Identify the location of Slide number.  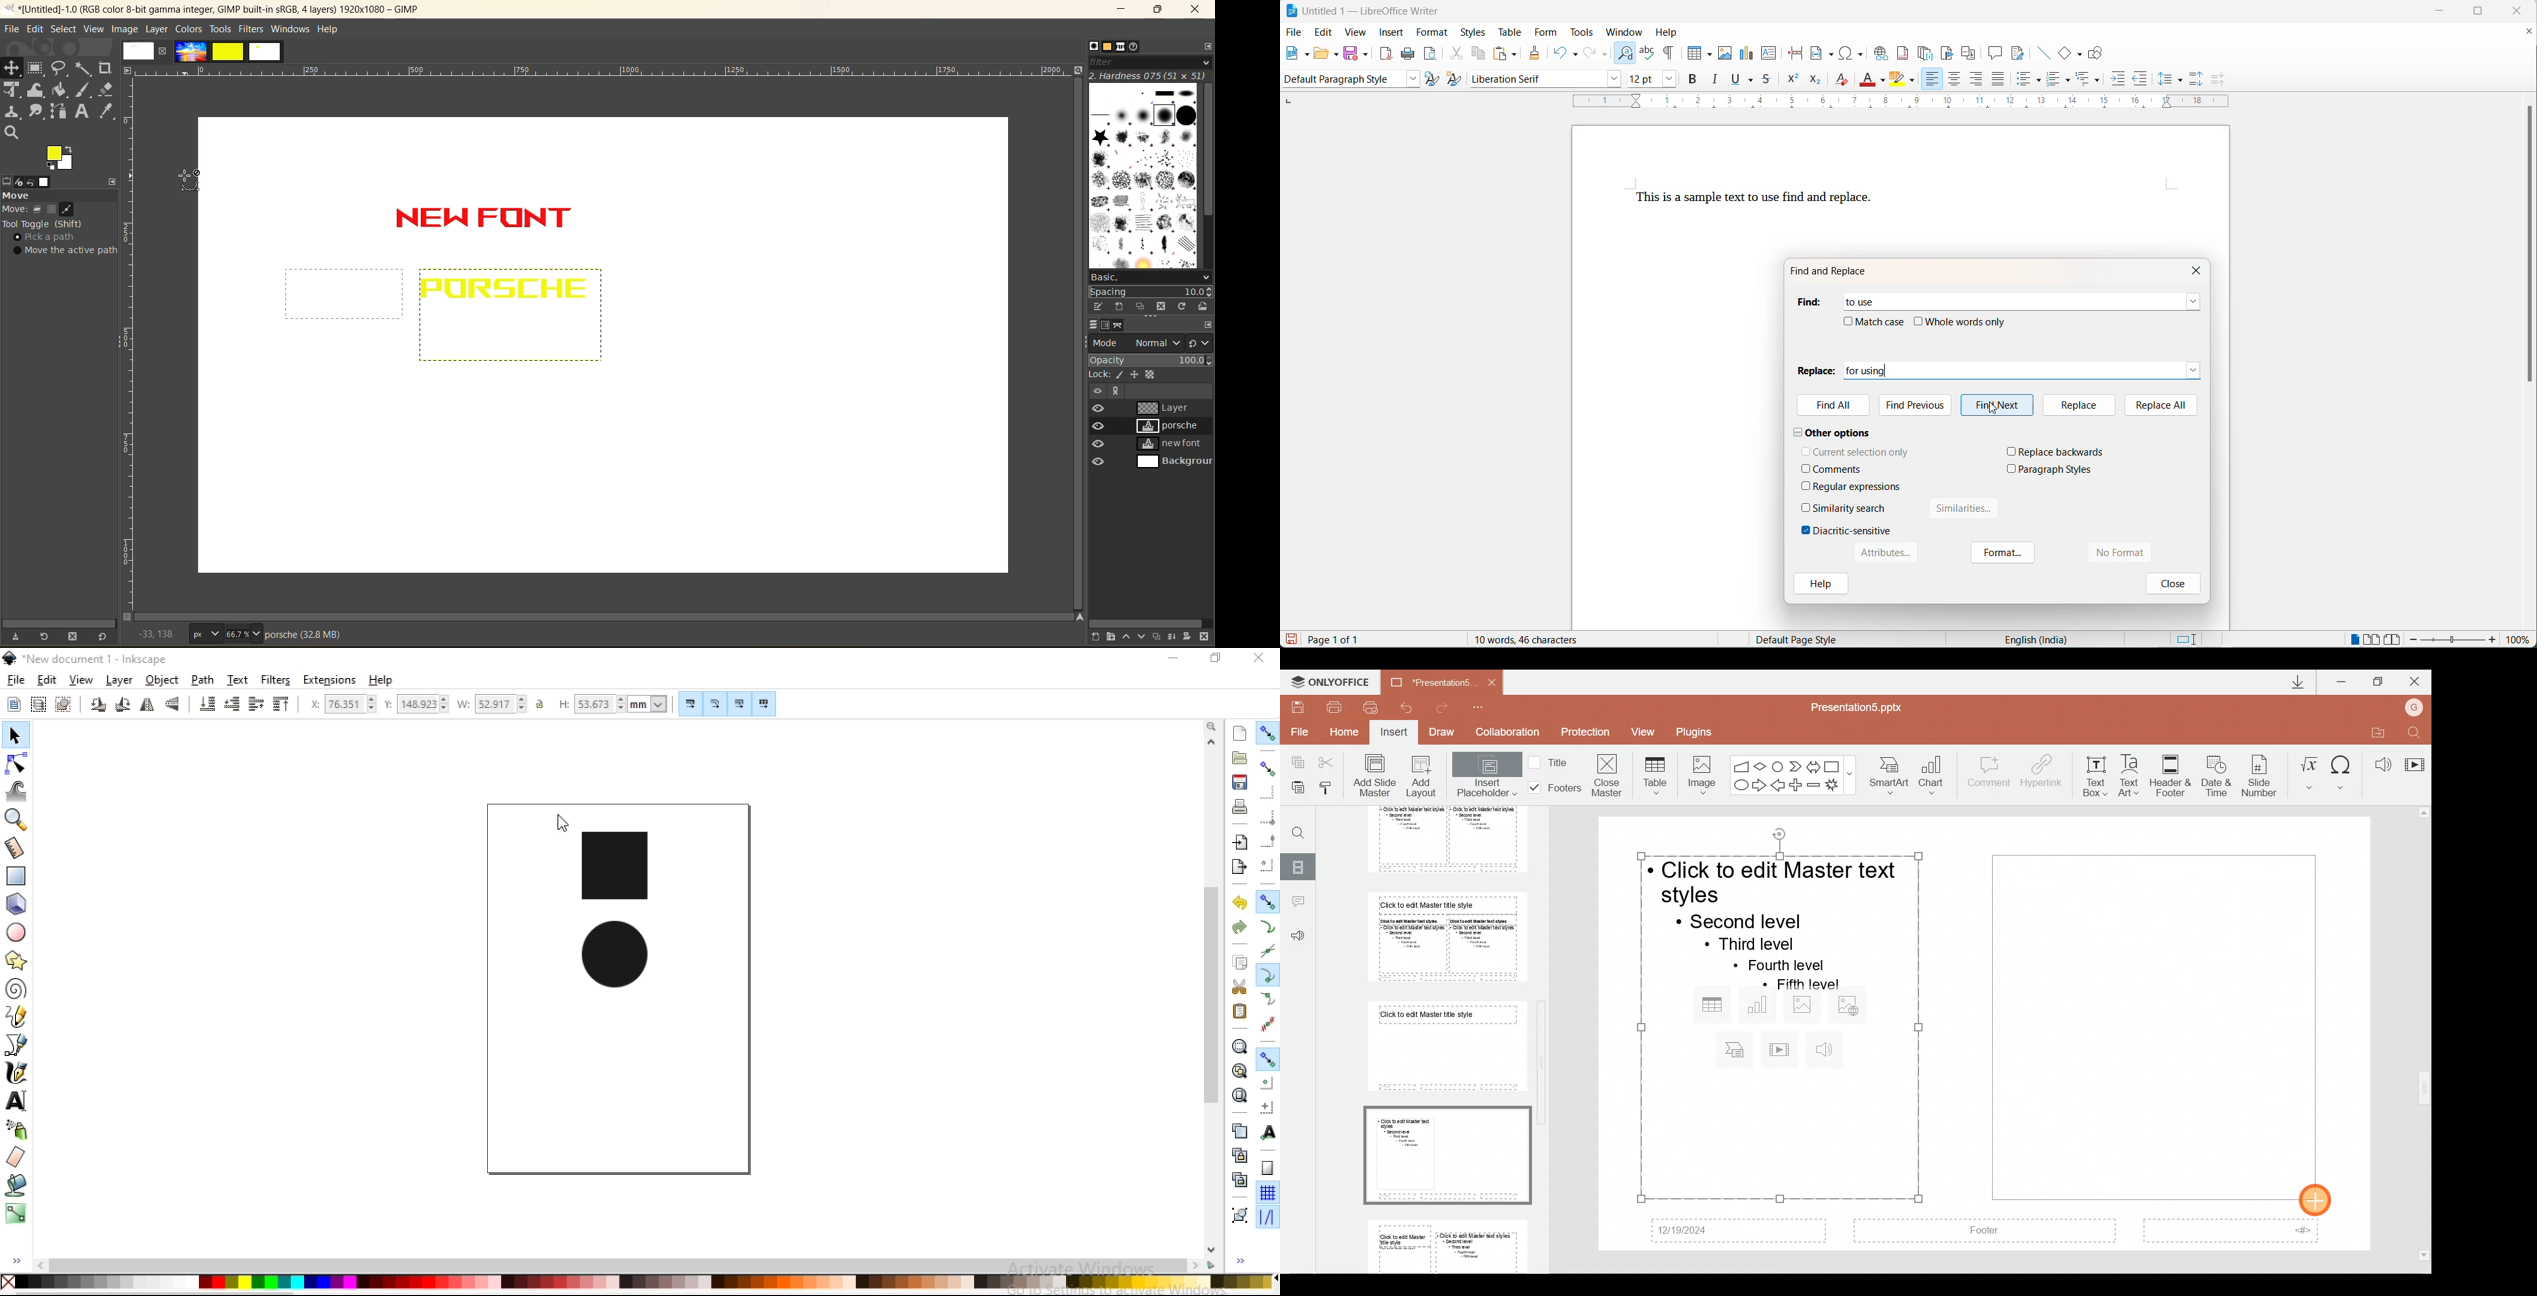
(2262, 773).